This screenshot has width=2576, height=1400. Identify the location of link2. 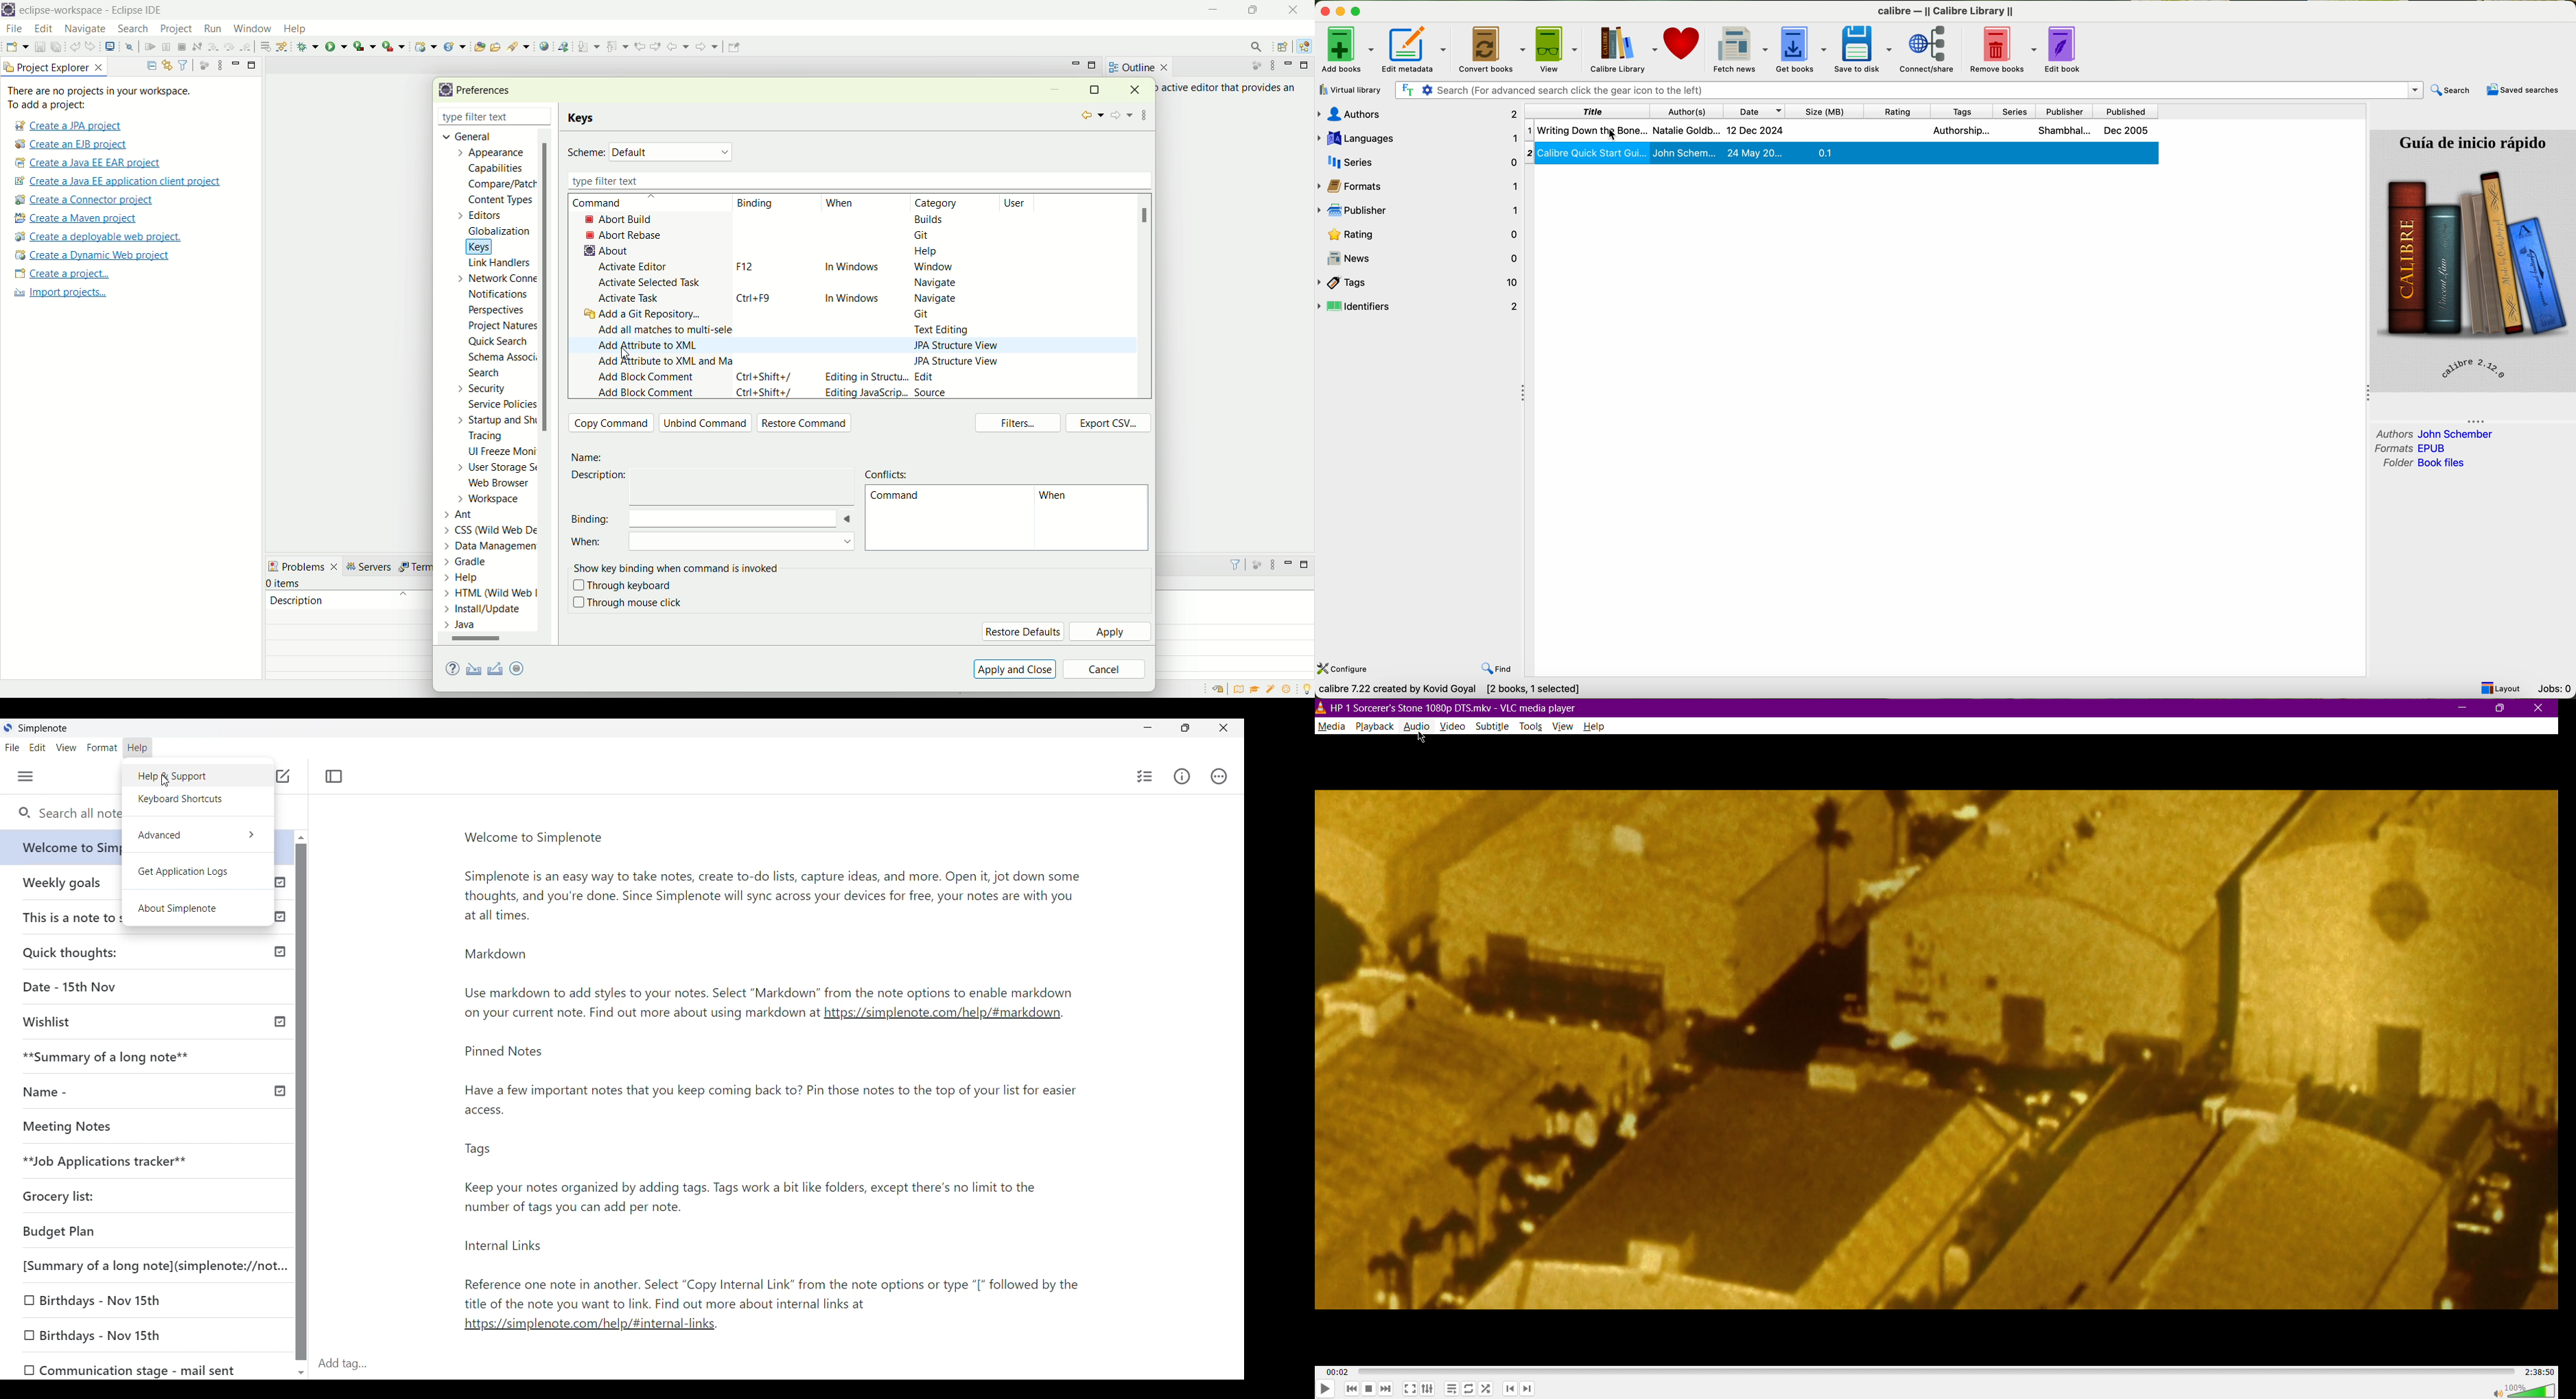
(609, 1324).